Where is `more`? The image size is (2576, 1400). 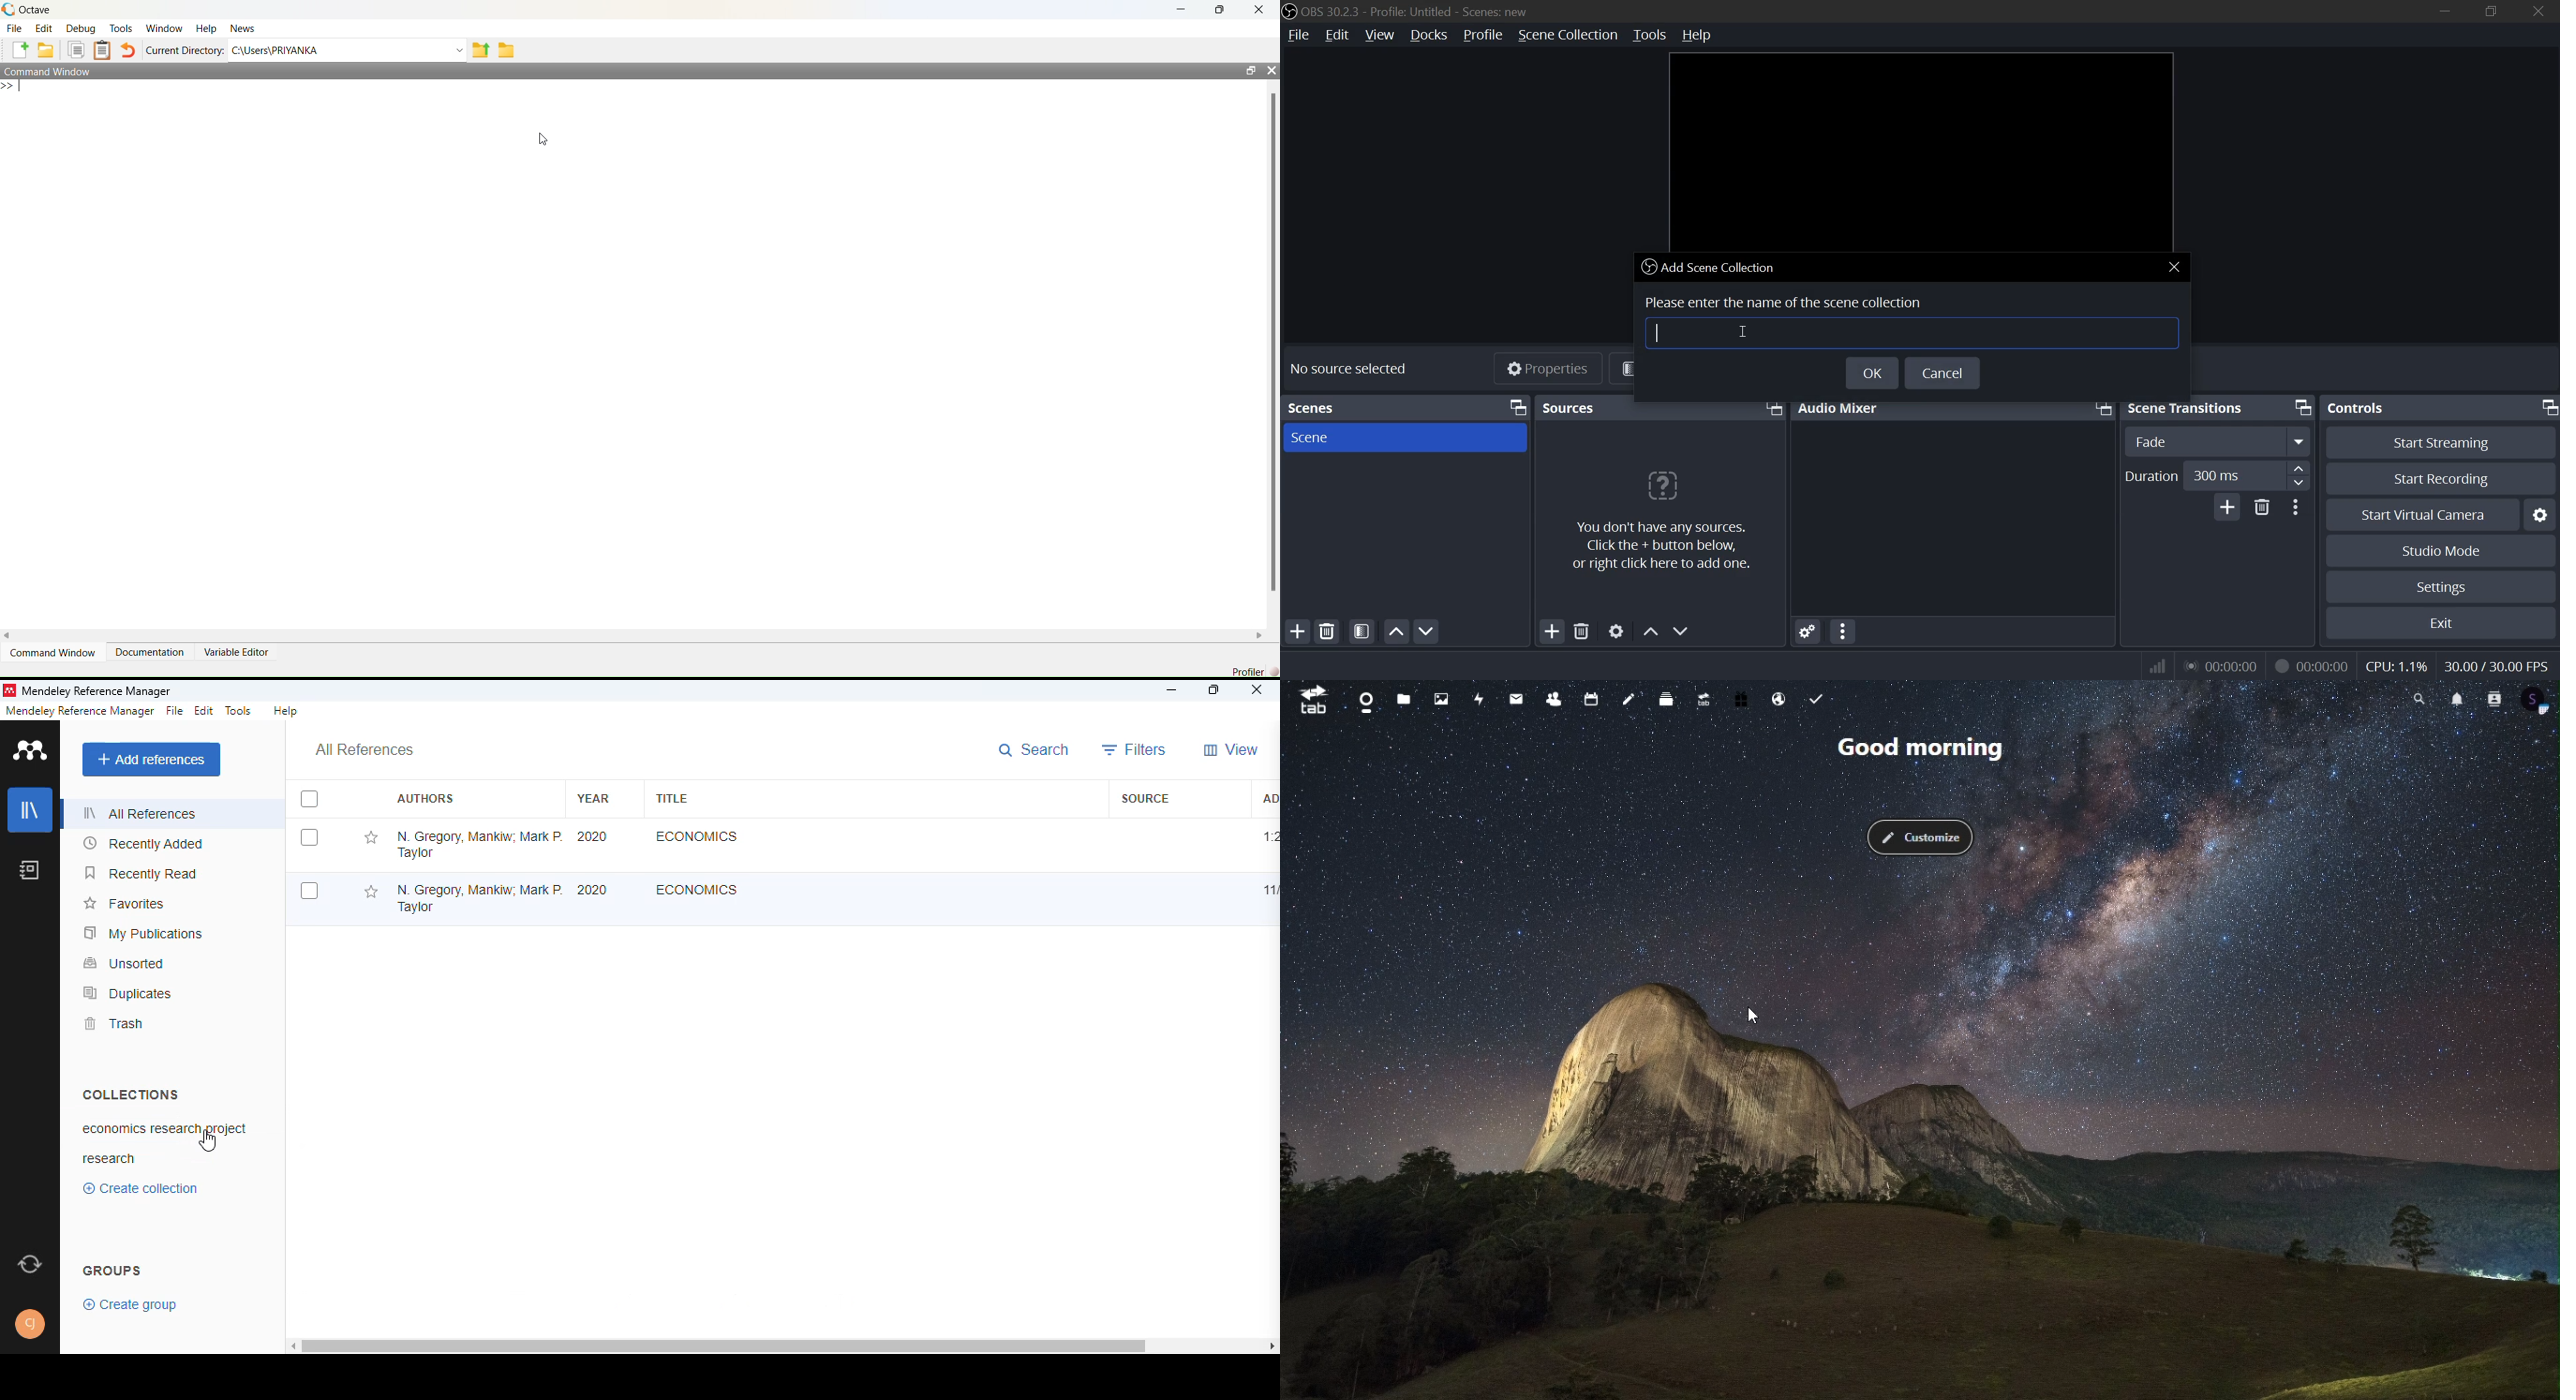
more is located at coordinates (1844, 631).